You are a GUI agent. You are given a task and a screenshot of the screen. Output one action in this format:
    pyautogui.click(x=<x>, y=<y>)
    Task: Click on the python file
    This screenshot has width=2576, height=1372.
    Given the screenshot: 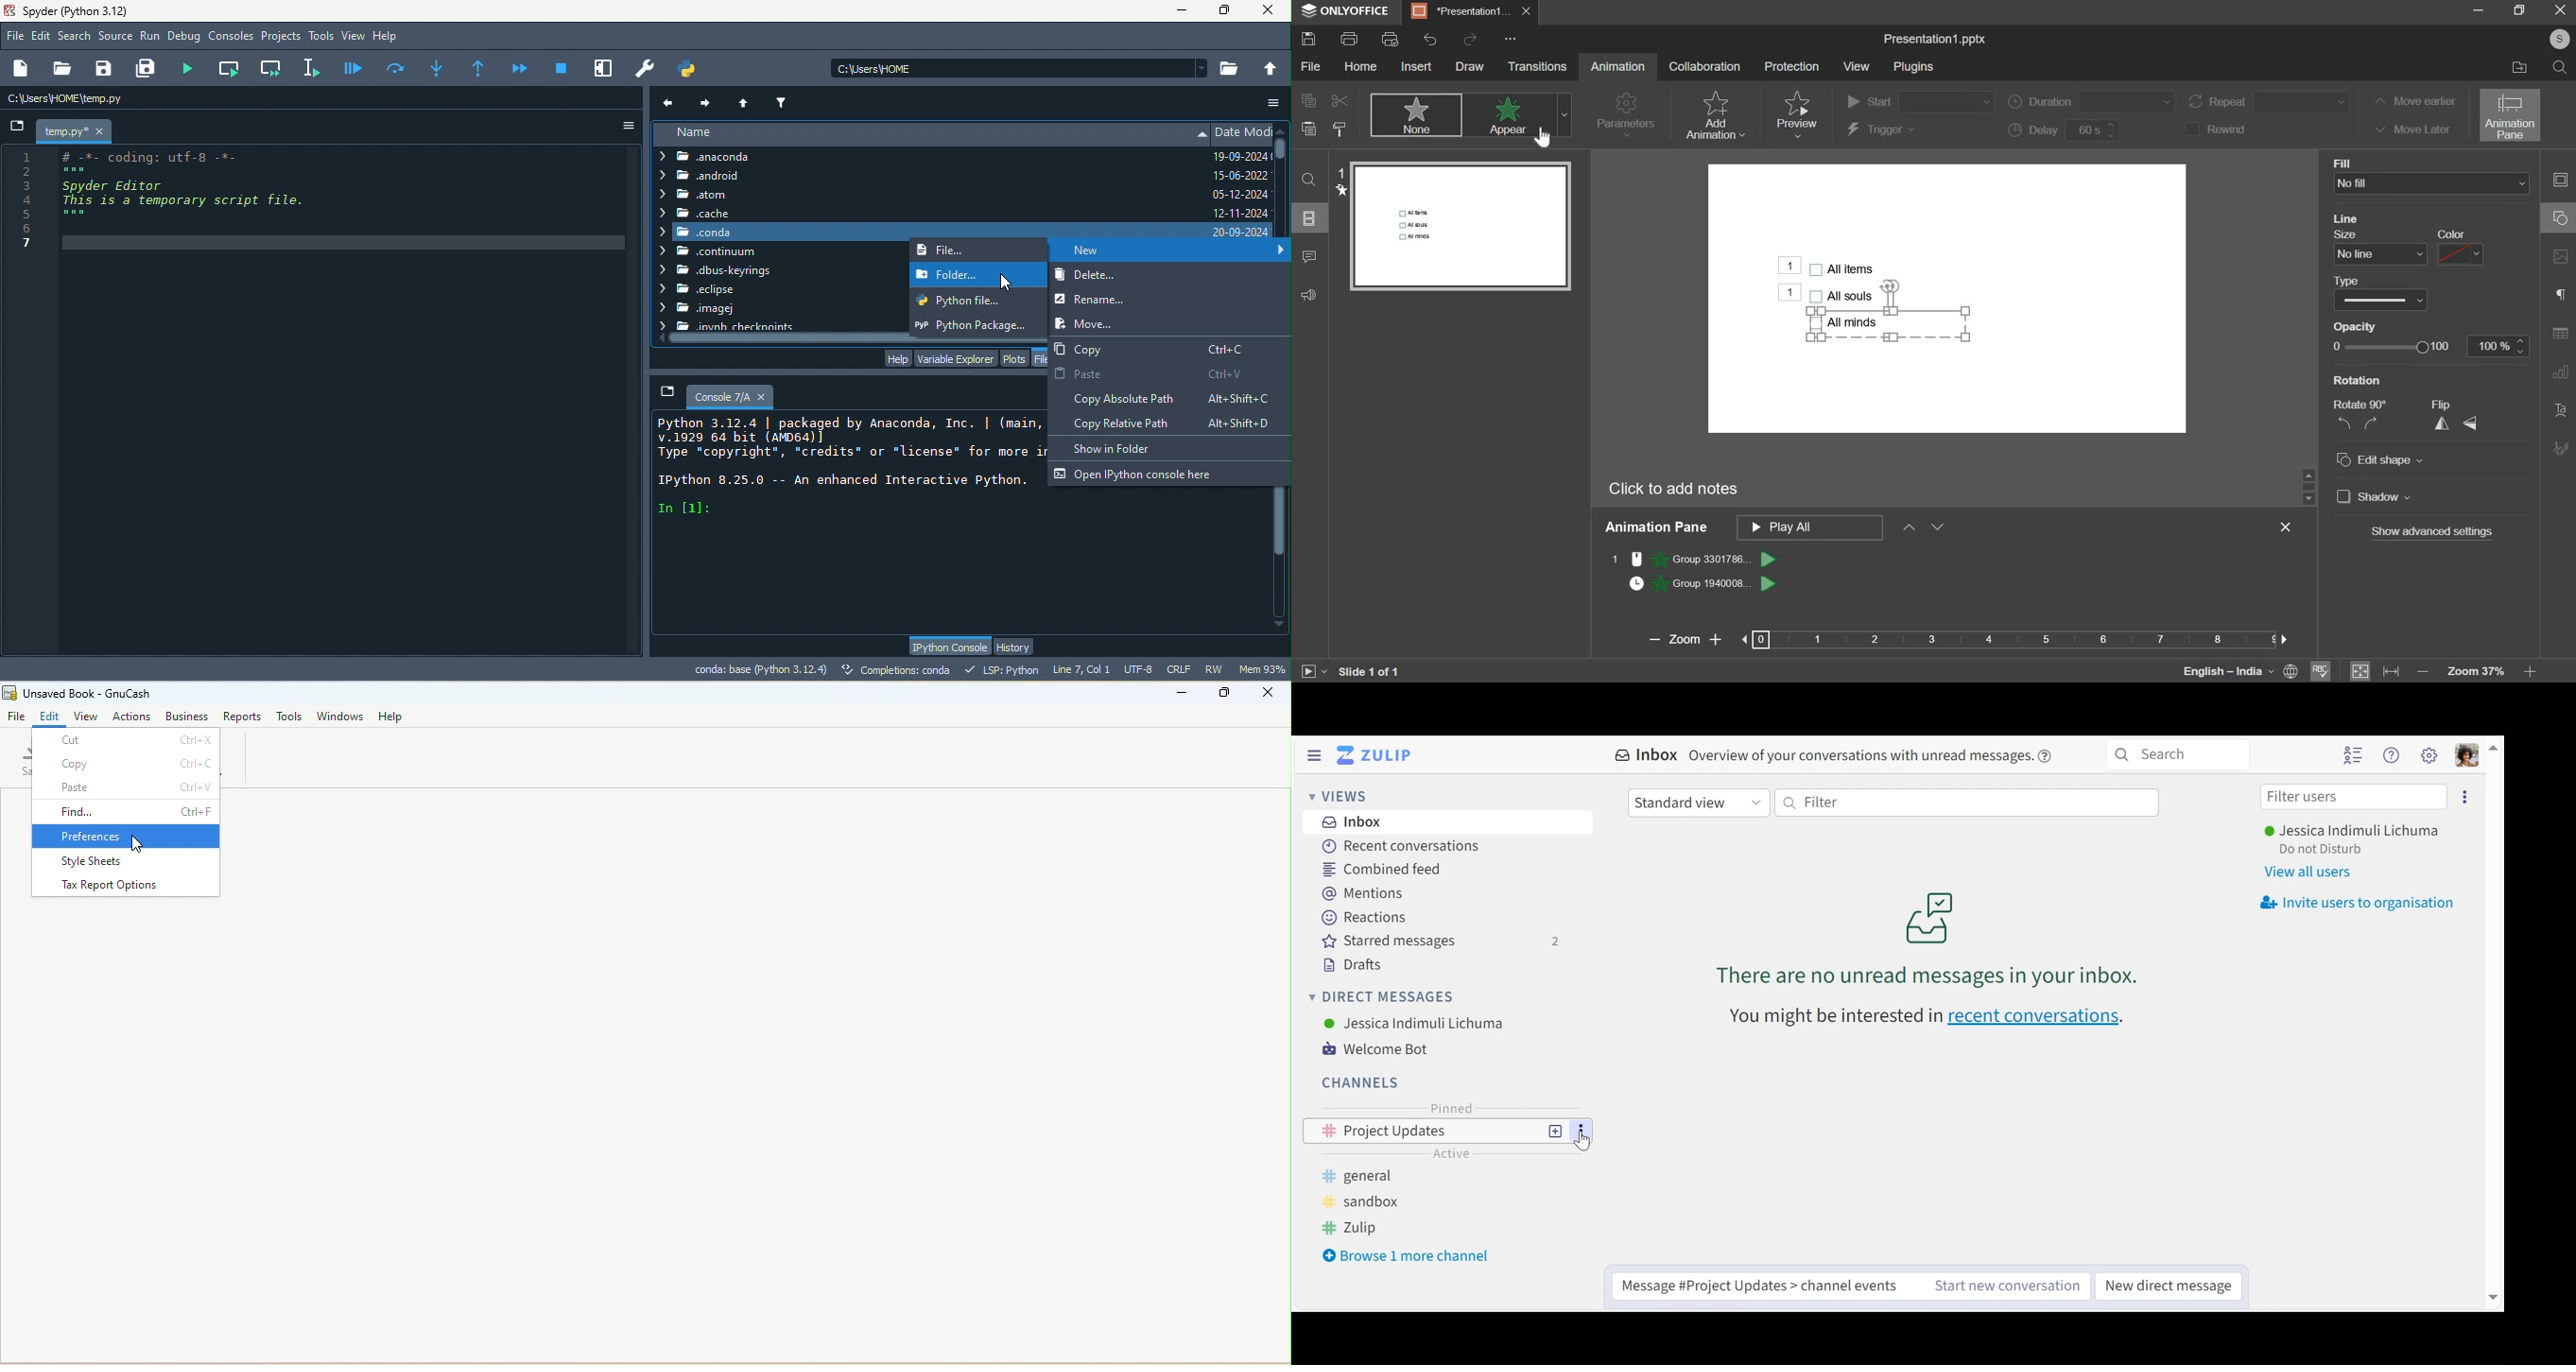 What is the action you would take?
    pyautogui.click(x=973, y=300)
    